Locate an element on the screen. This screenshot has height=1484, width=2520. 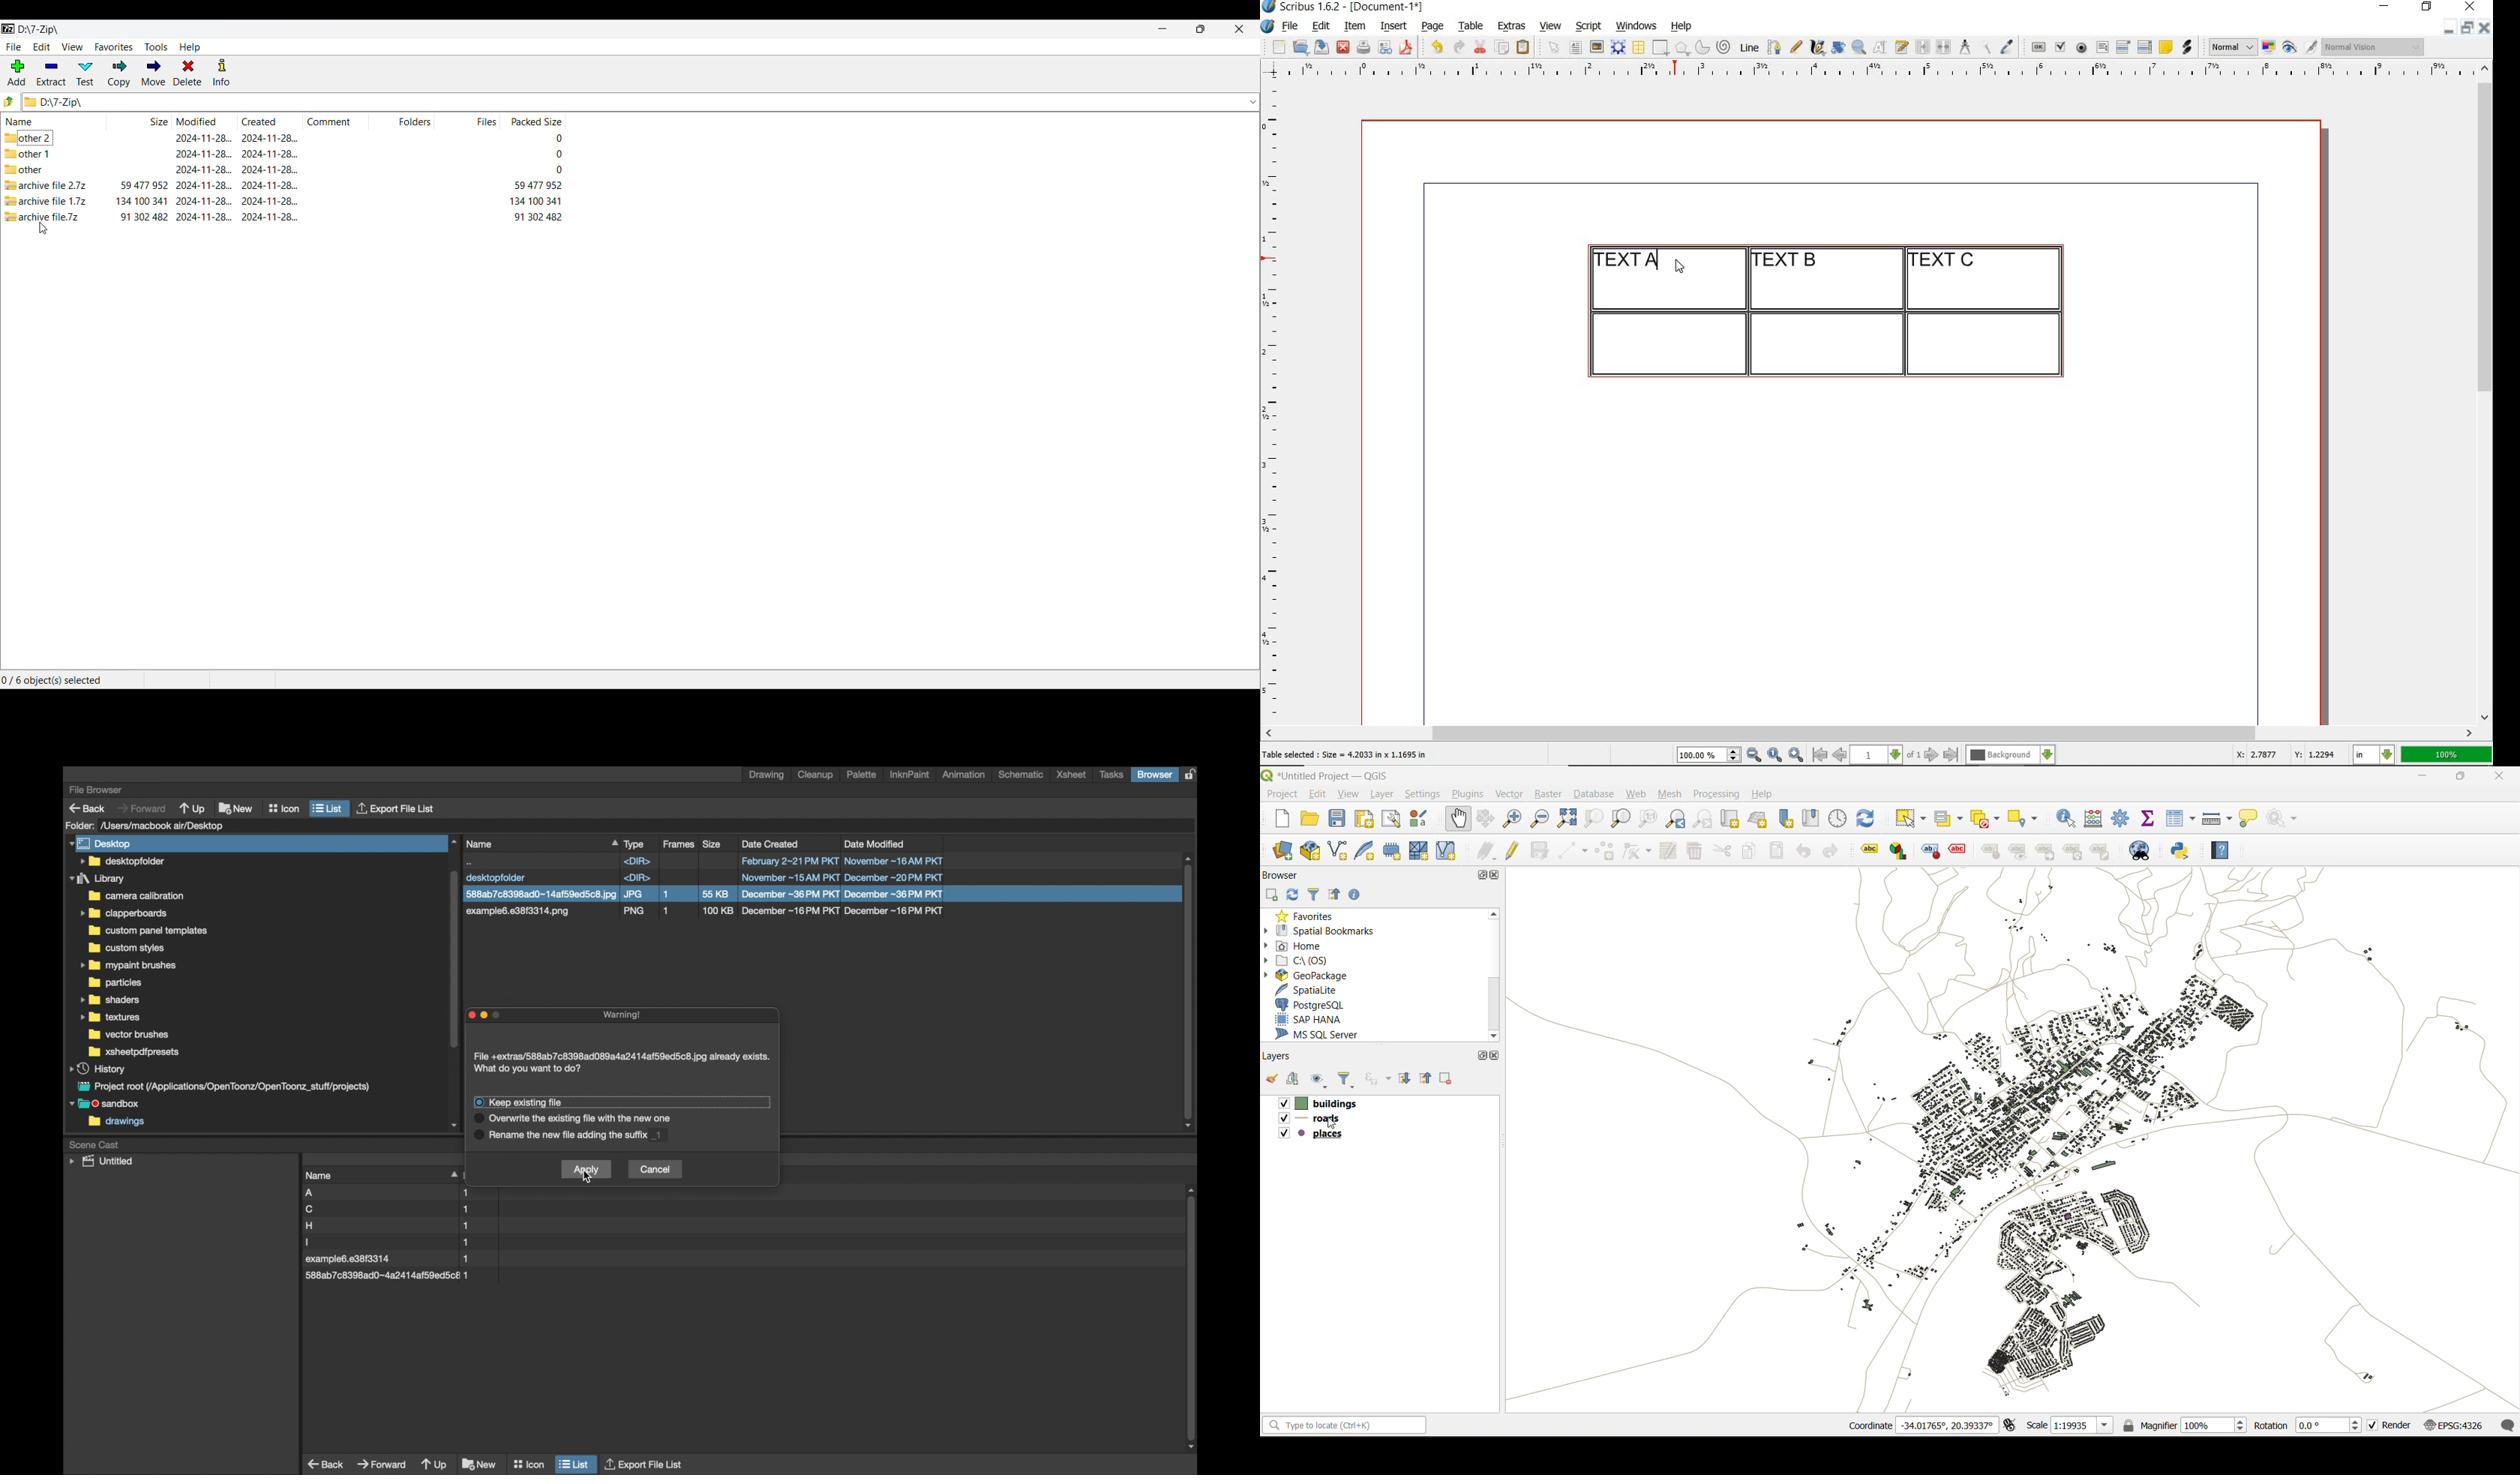
ruler is located at coordinates (1276, 401).